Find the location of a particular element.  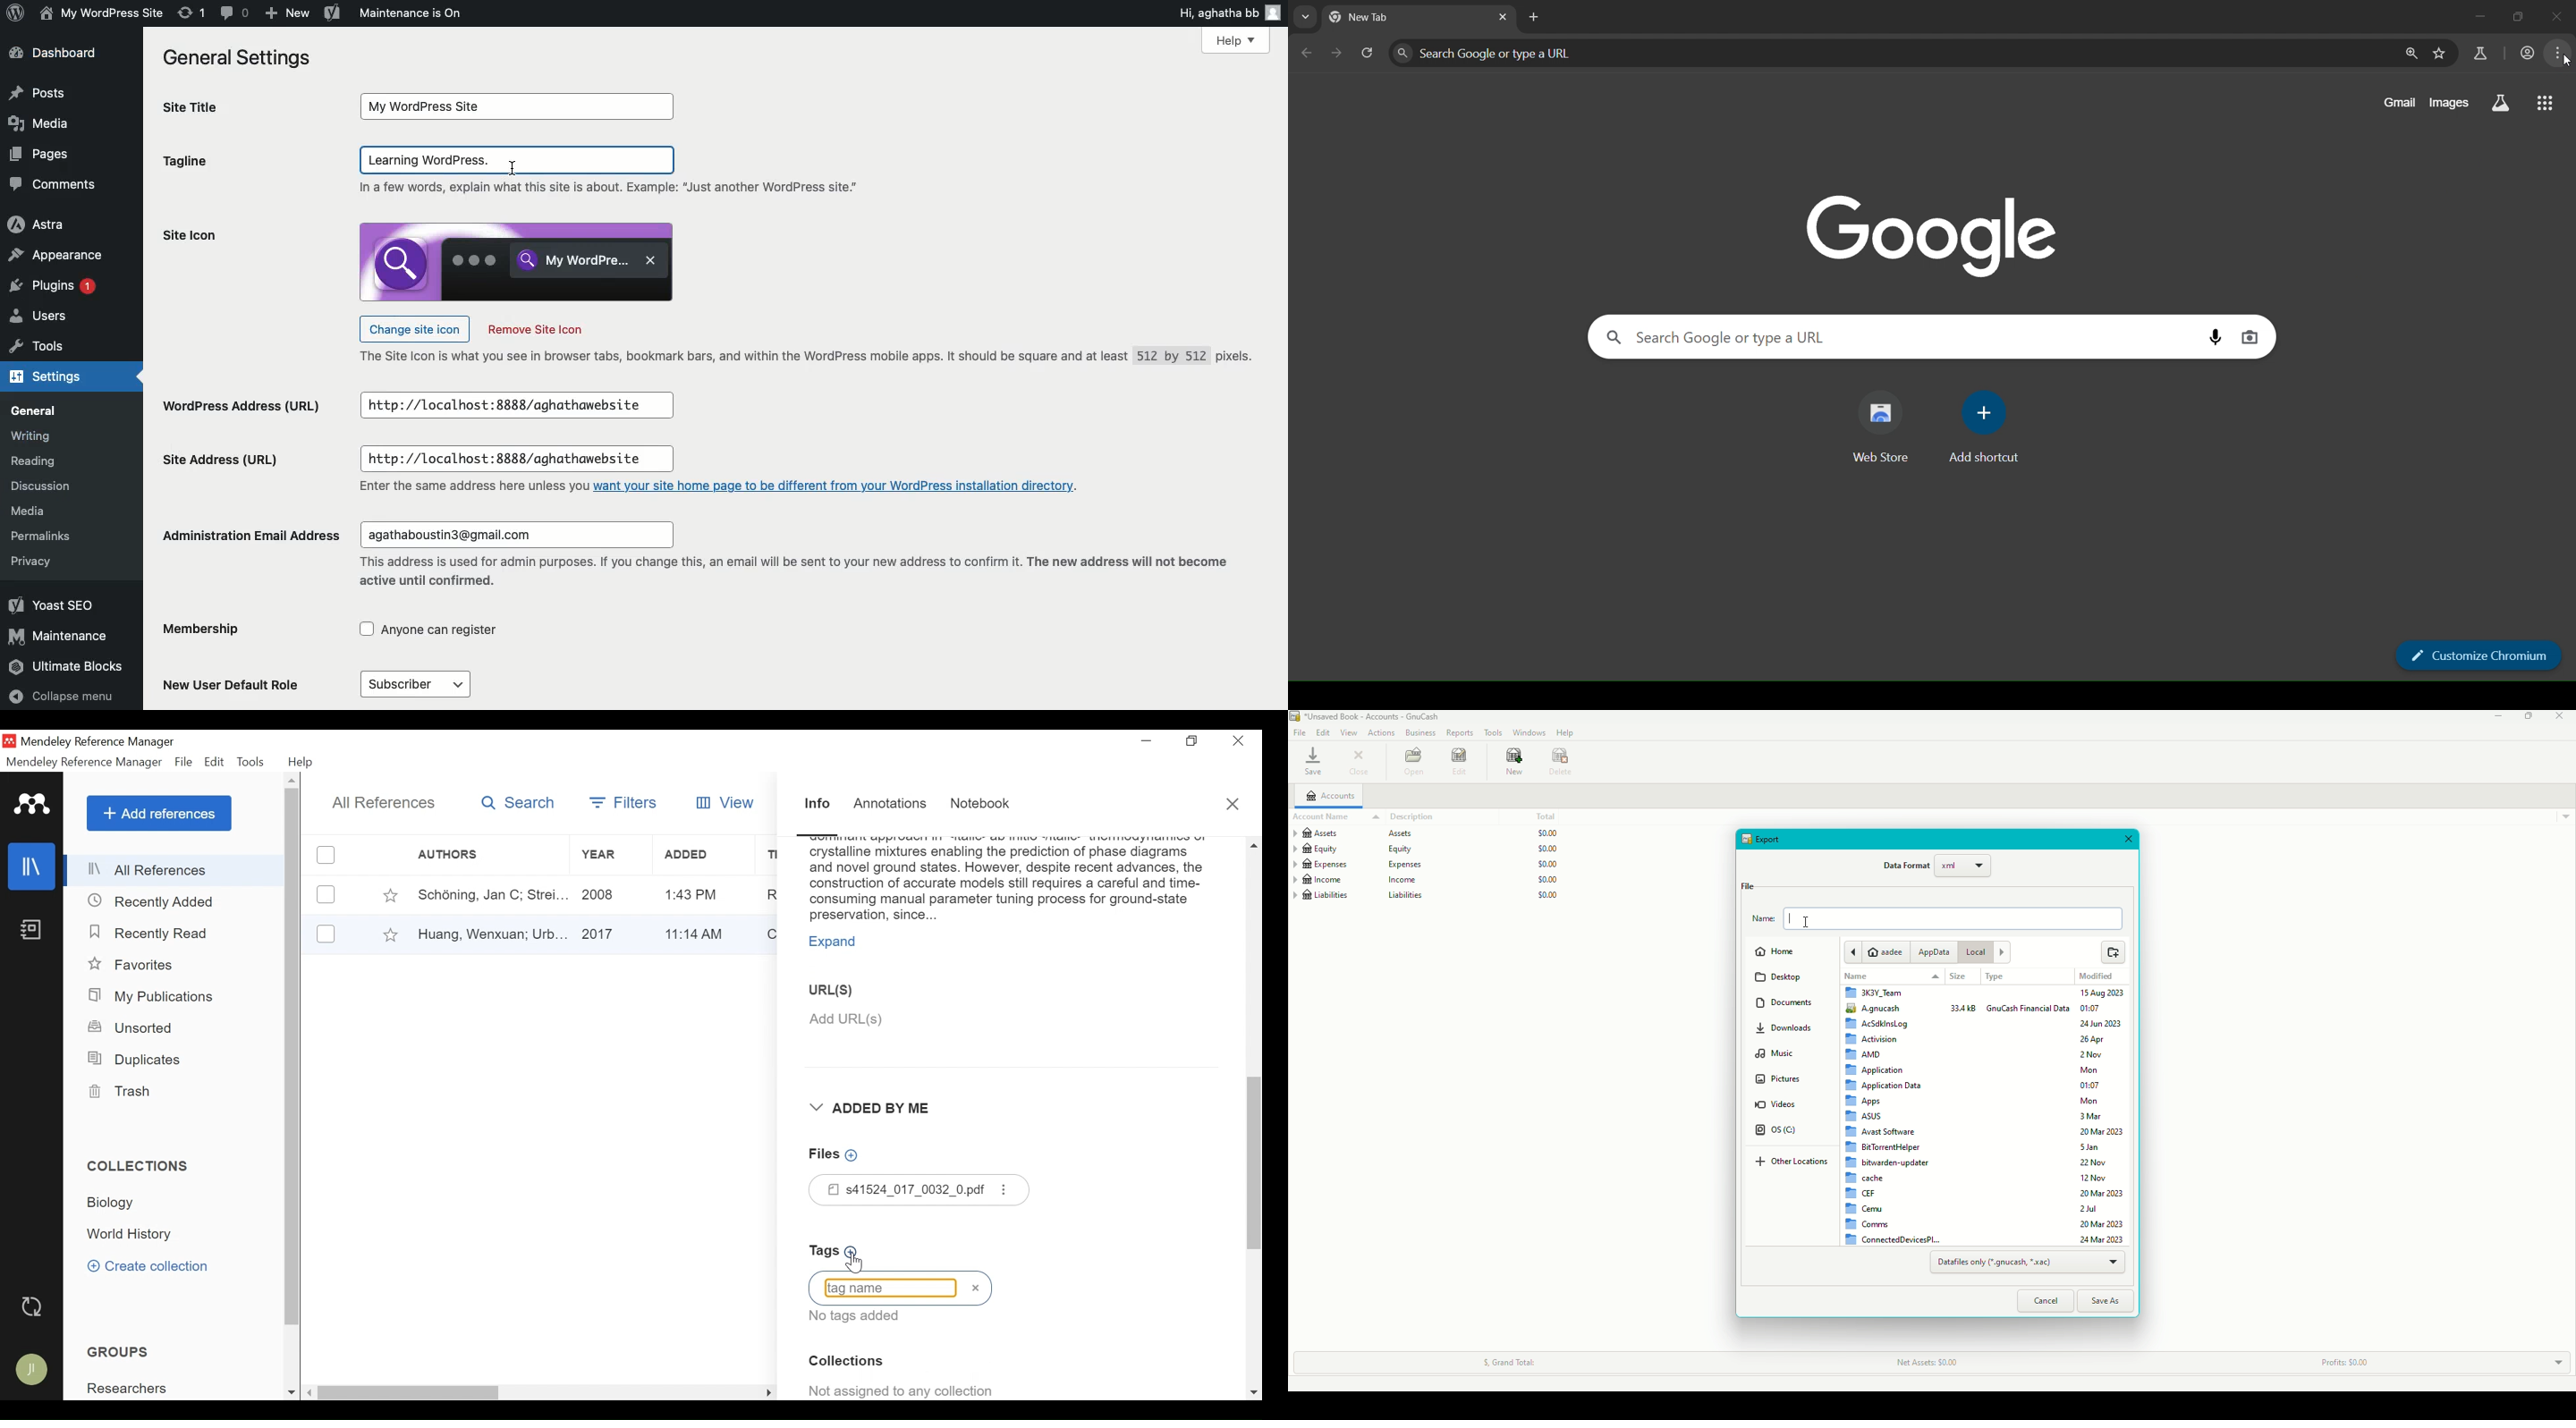

input box is located at coordinates (516, 460).